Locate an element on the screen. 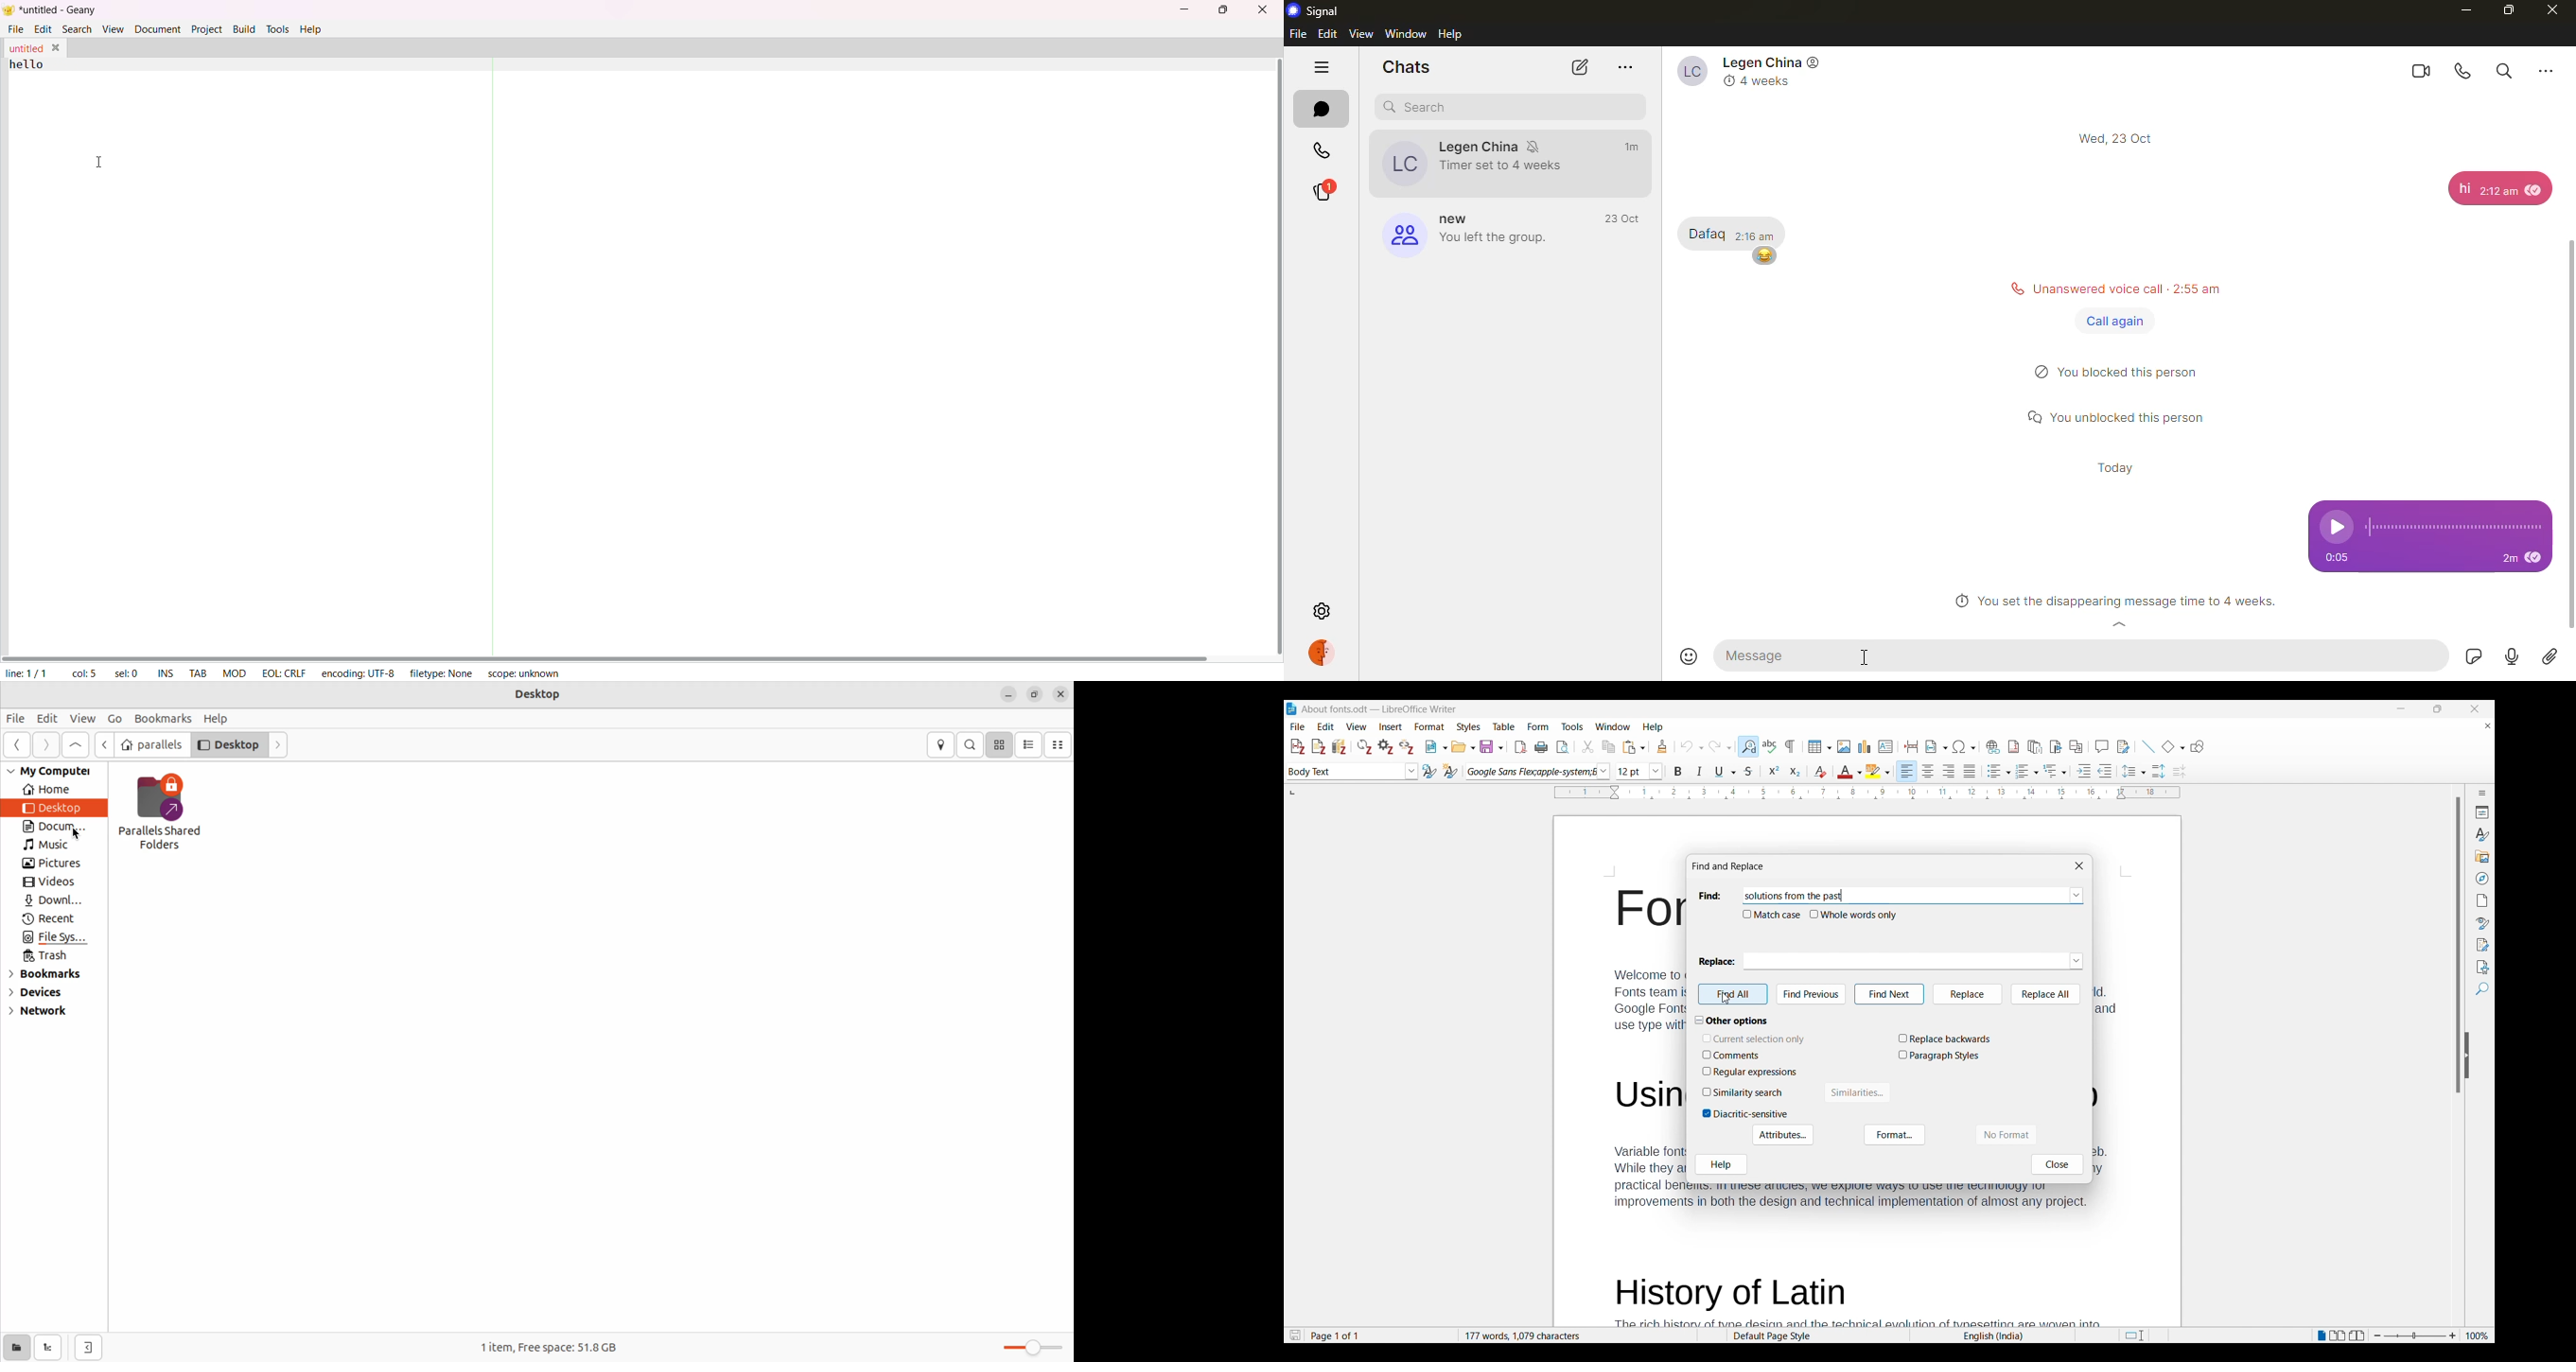 The width and height of the screenshot is (2576, 1372). Pictures is located at coordinates (55, 865).